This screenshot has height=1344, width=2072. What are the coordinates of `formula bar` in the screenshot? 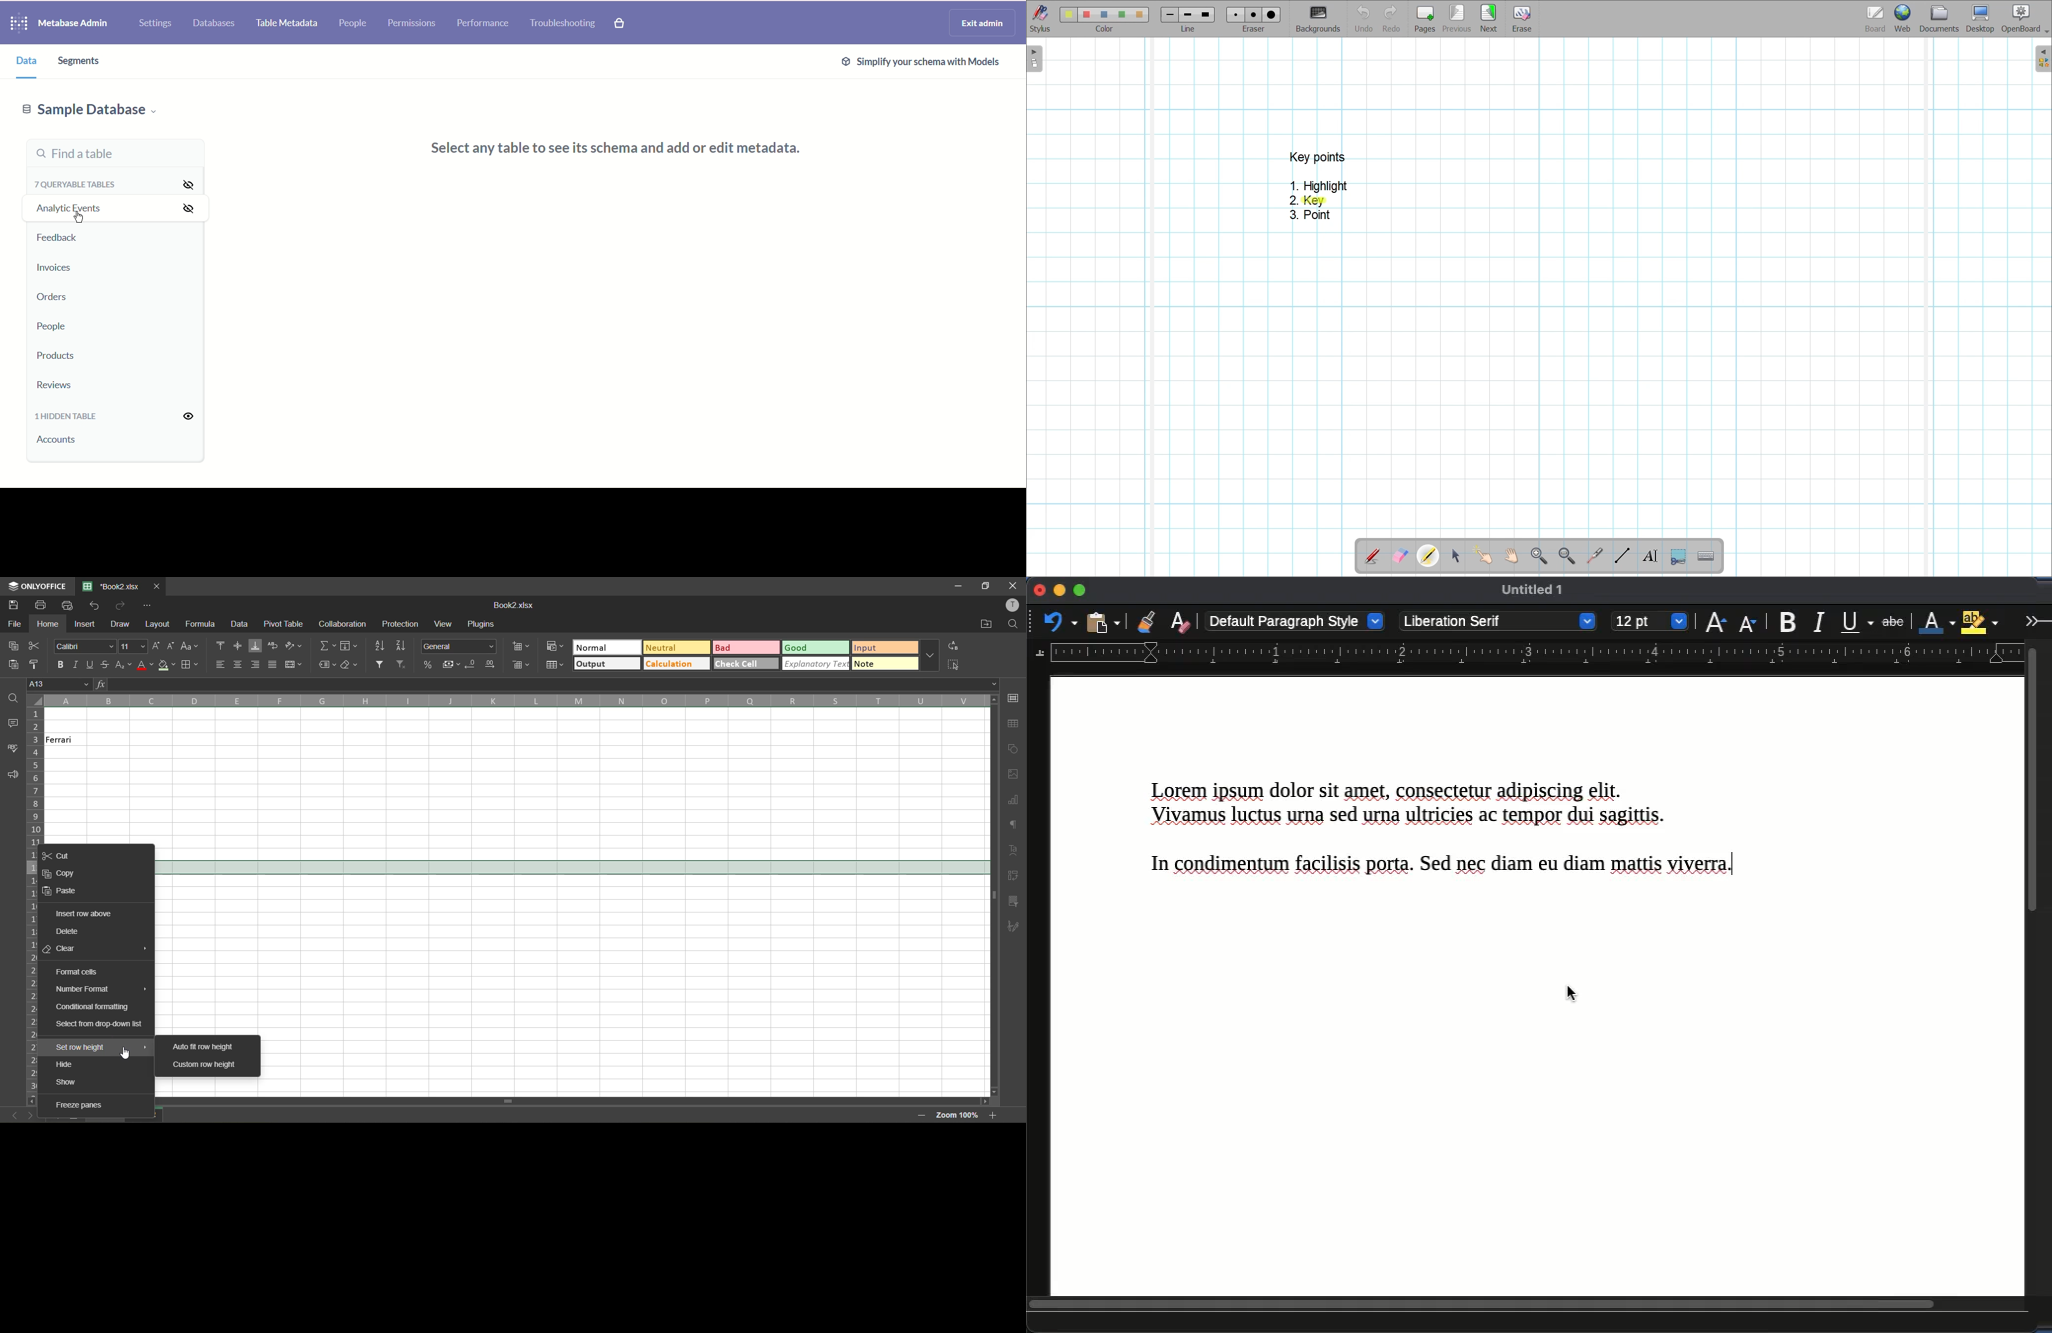 It's located at (546, 683).